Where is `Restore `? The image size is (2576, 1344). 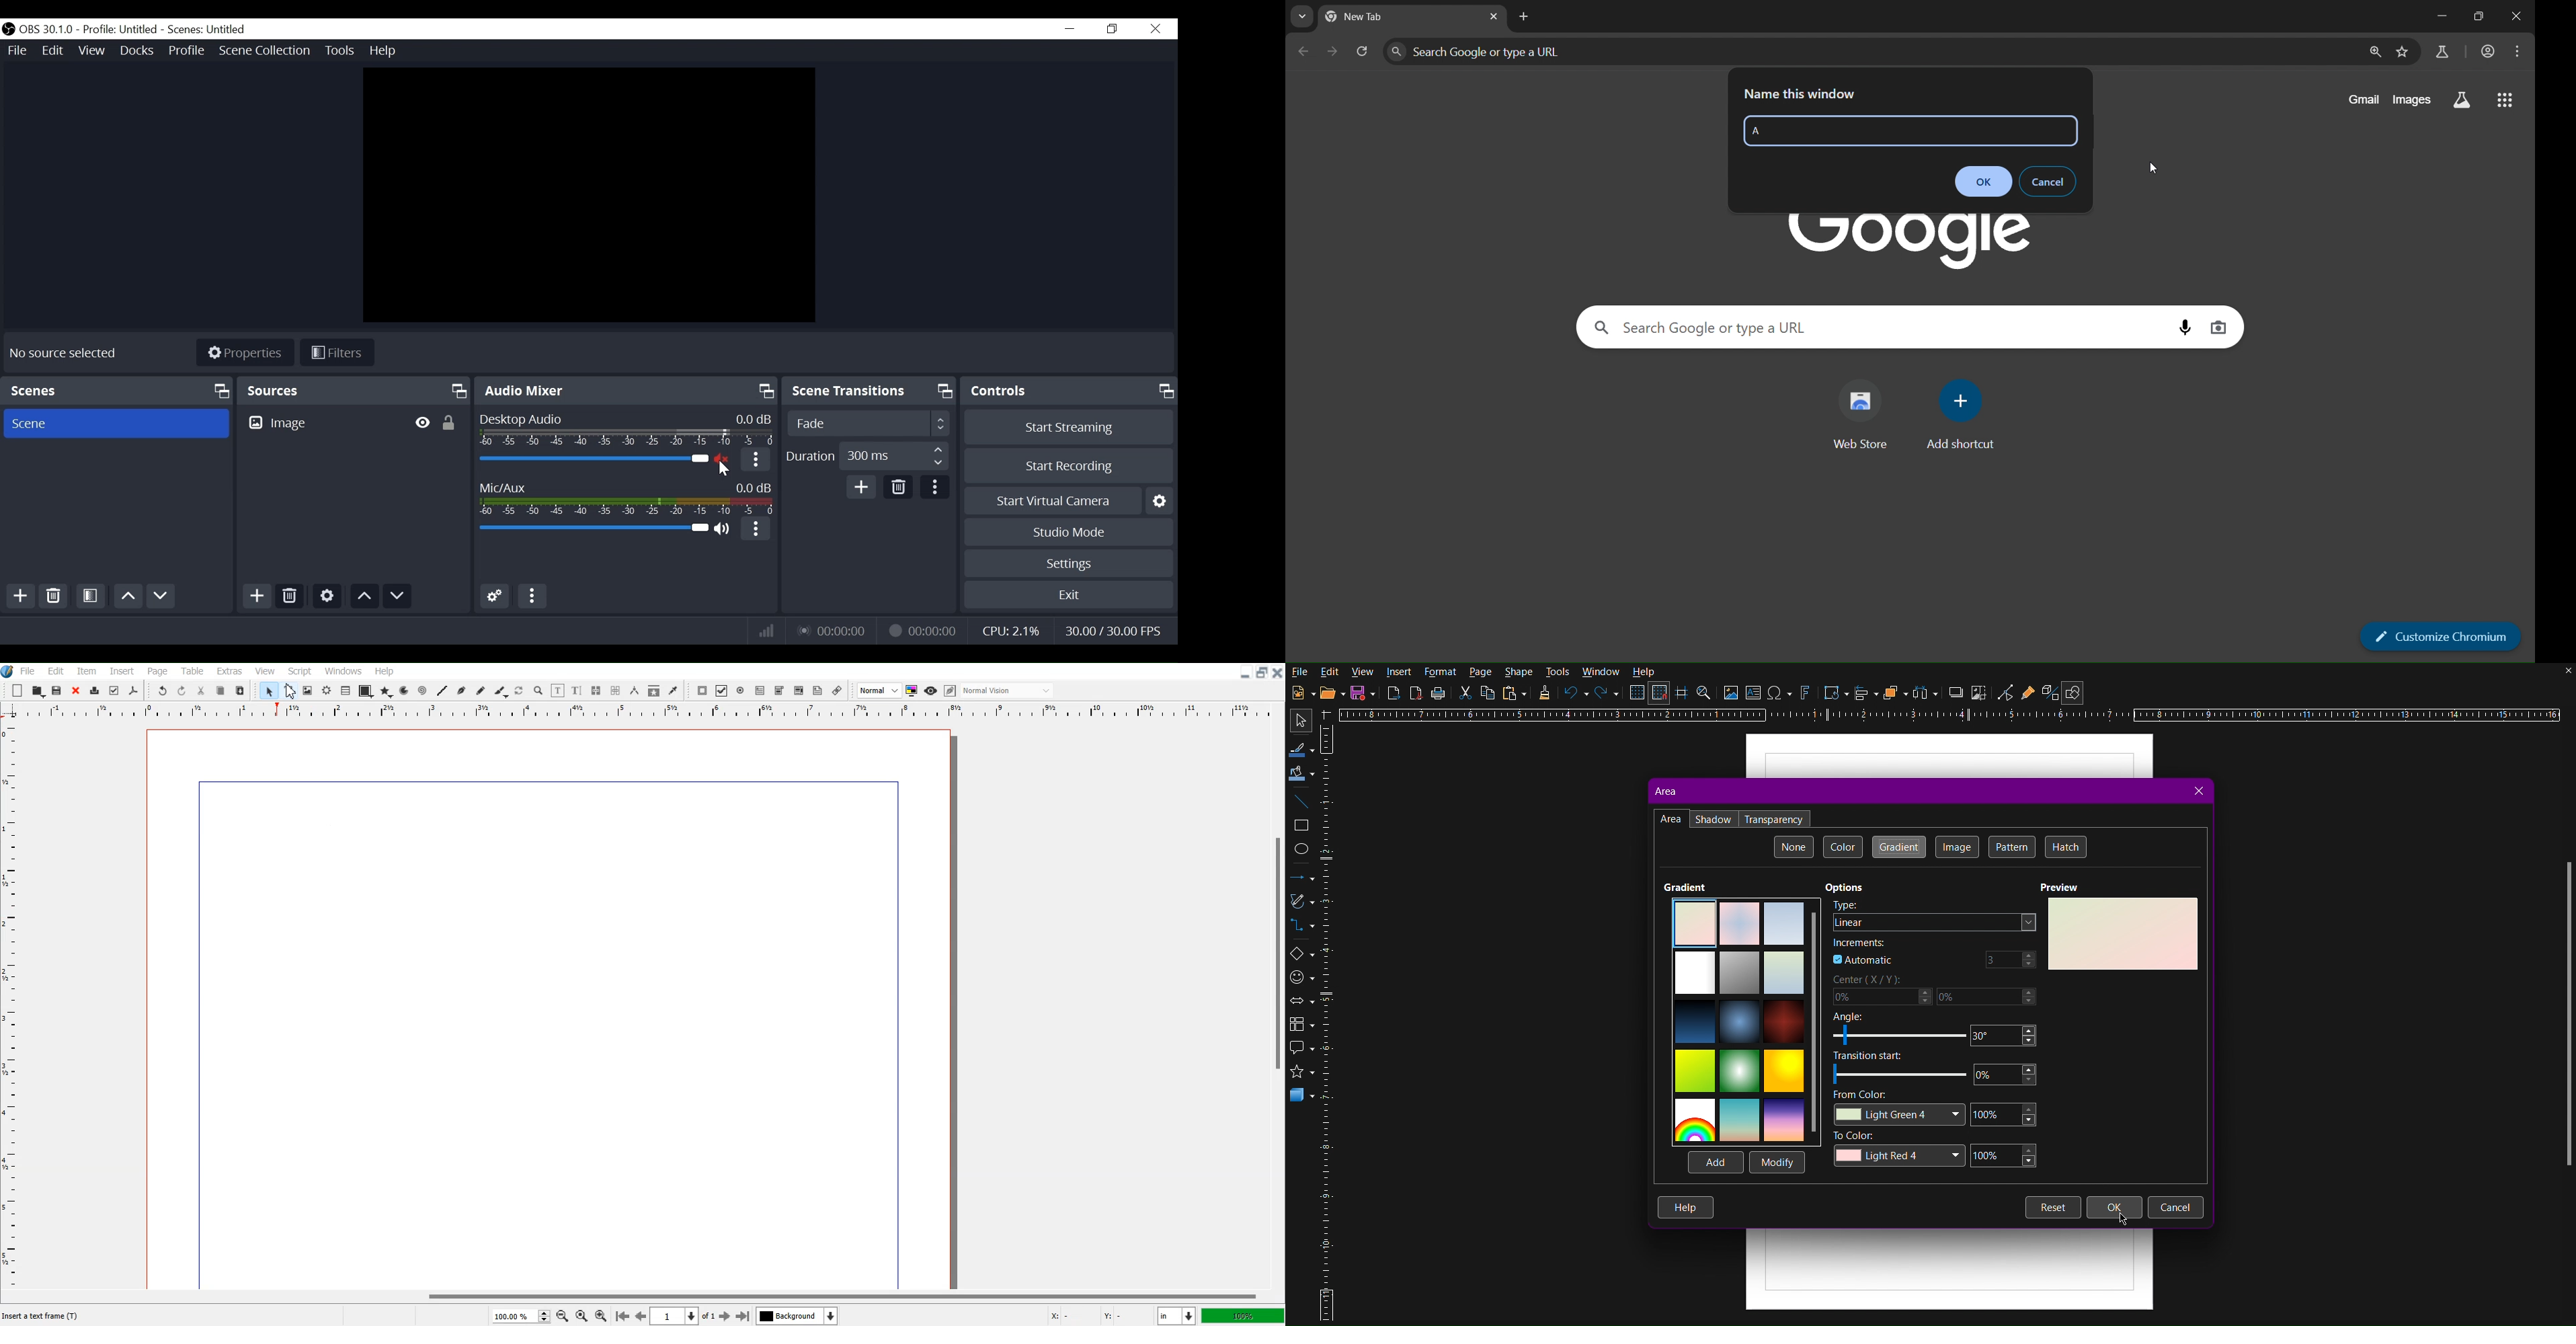
Restore  is located at coordinates (1110, 28).